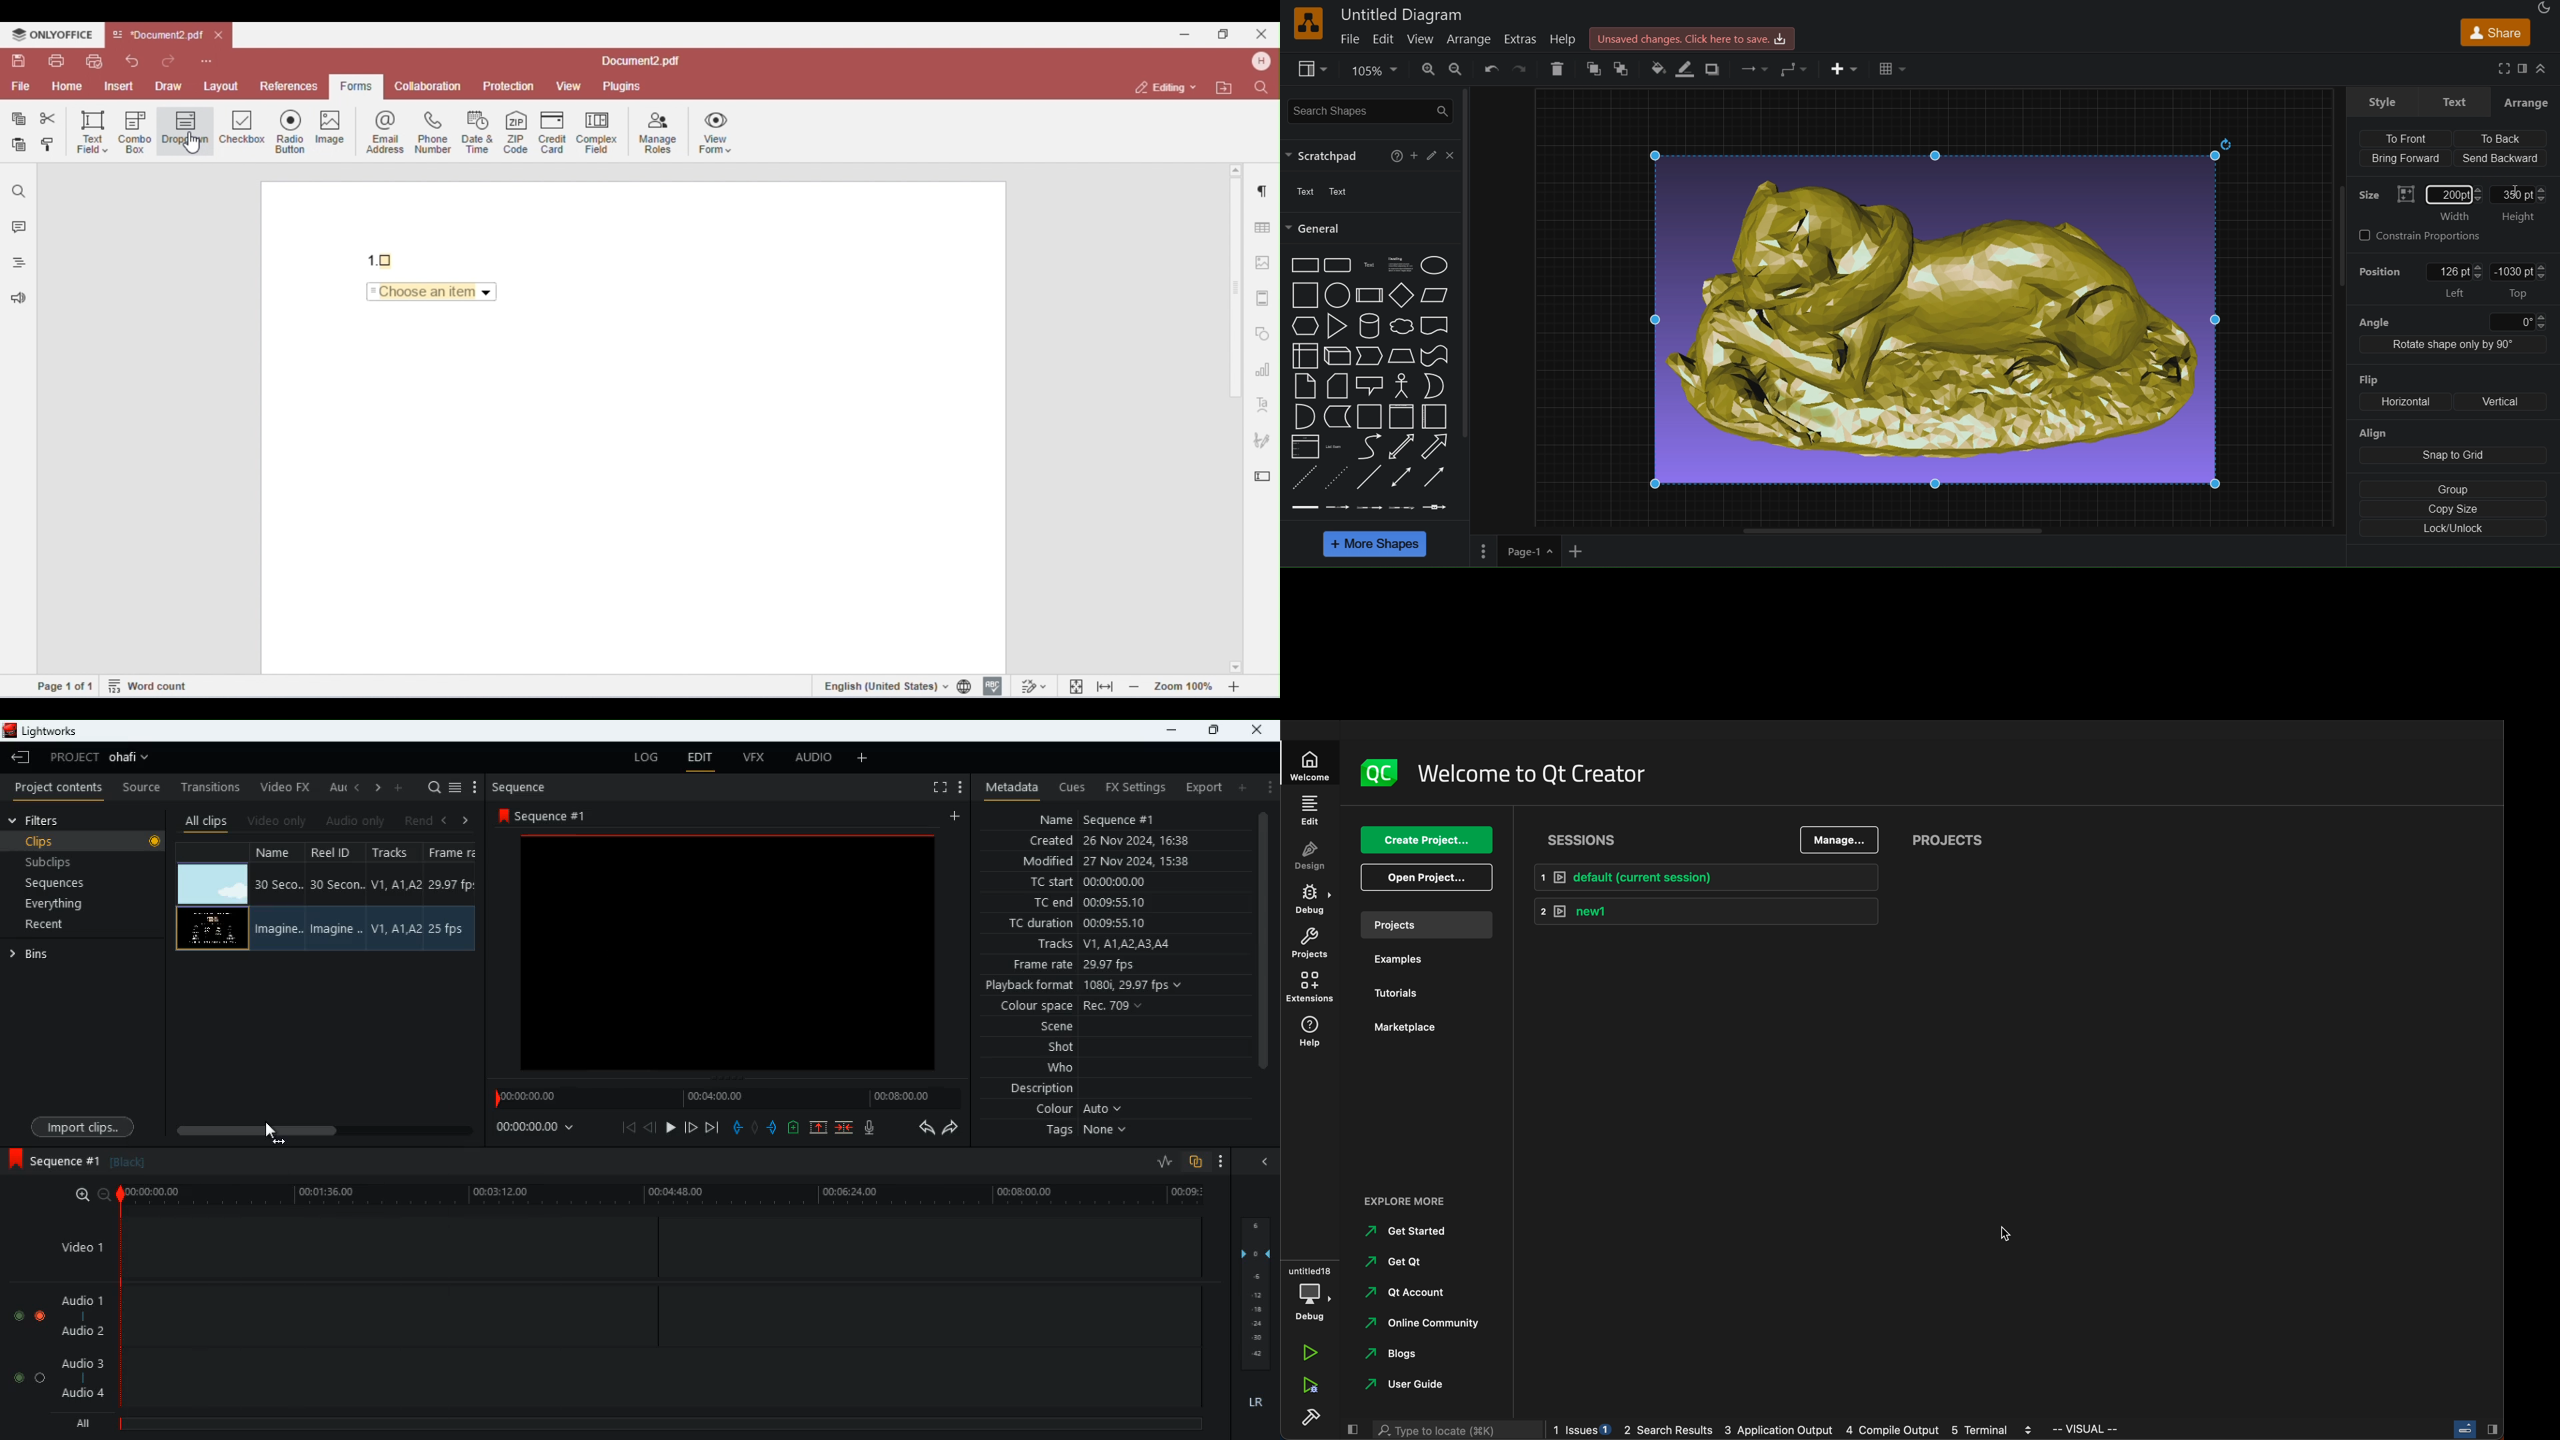  What do you see at coordinates (689, 1127) in the screenshot?
I see `forward` at bounding box center [689, 1127].